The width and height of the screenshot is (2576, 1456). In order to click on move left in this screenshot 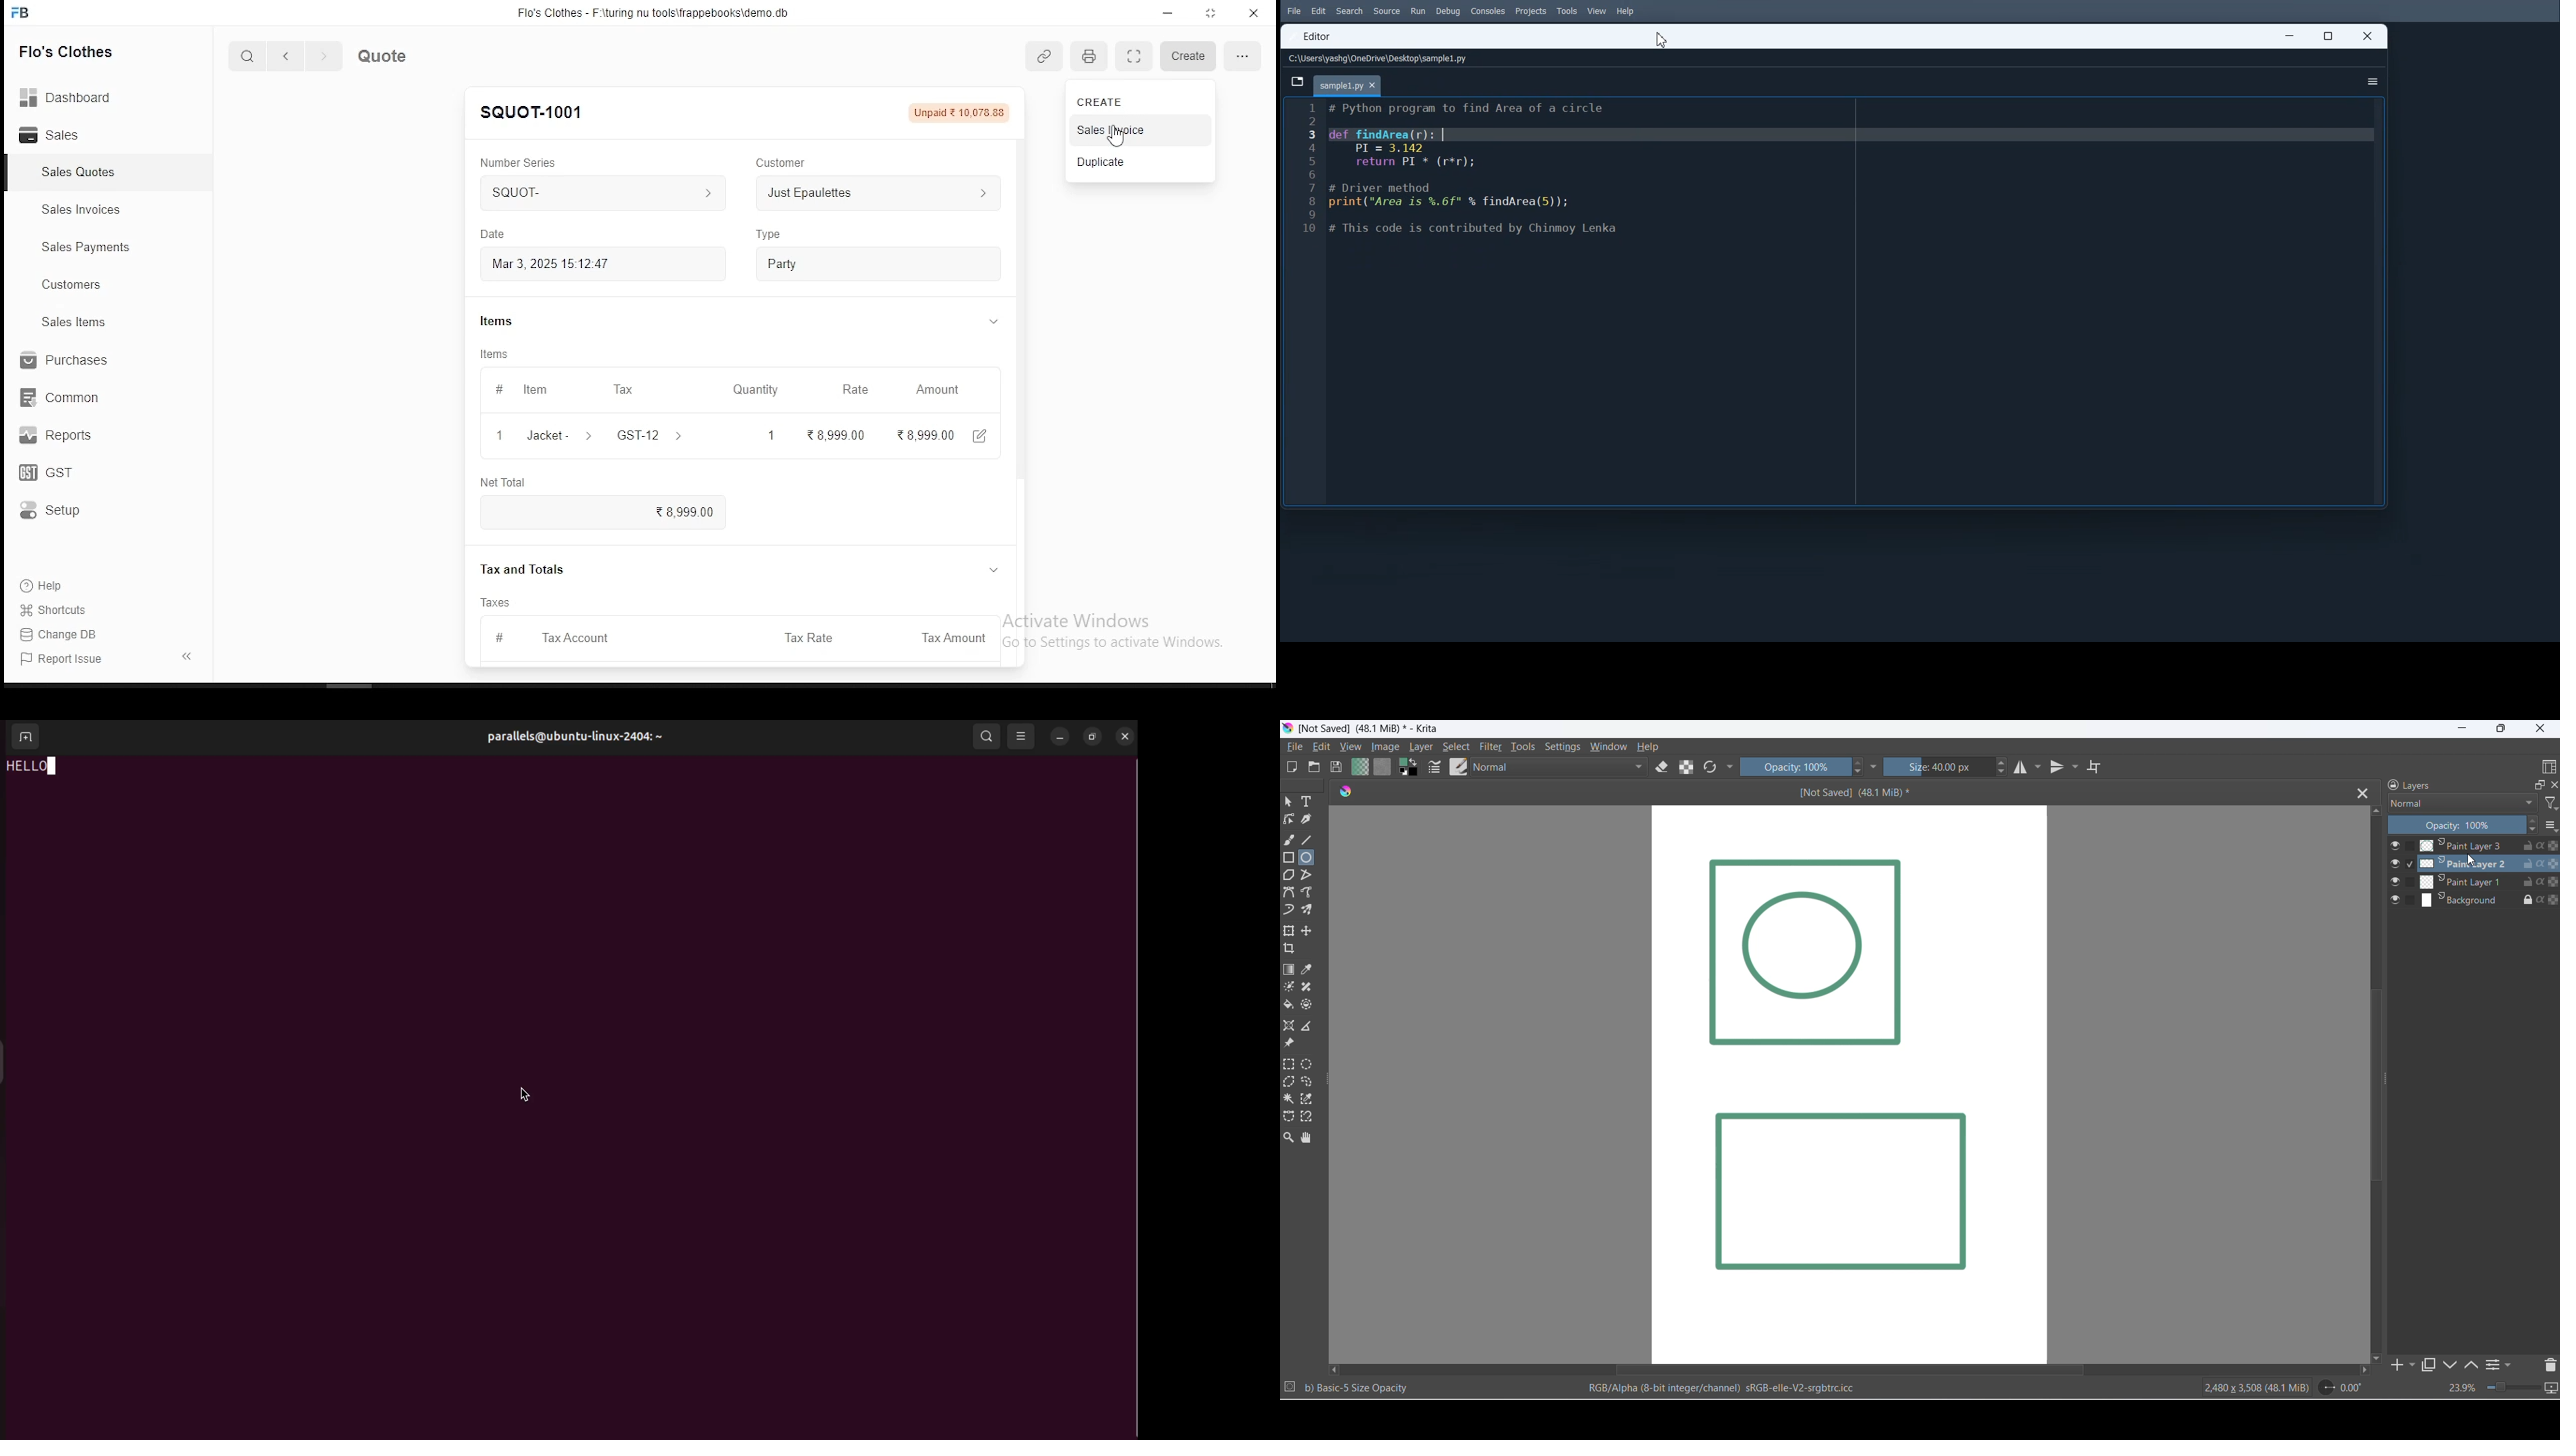, I will do `click(1335, 1371)`.